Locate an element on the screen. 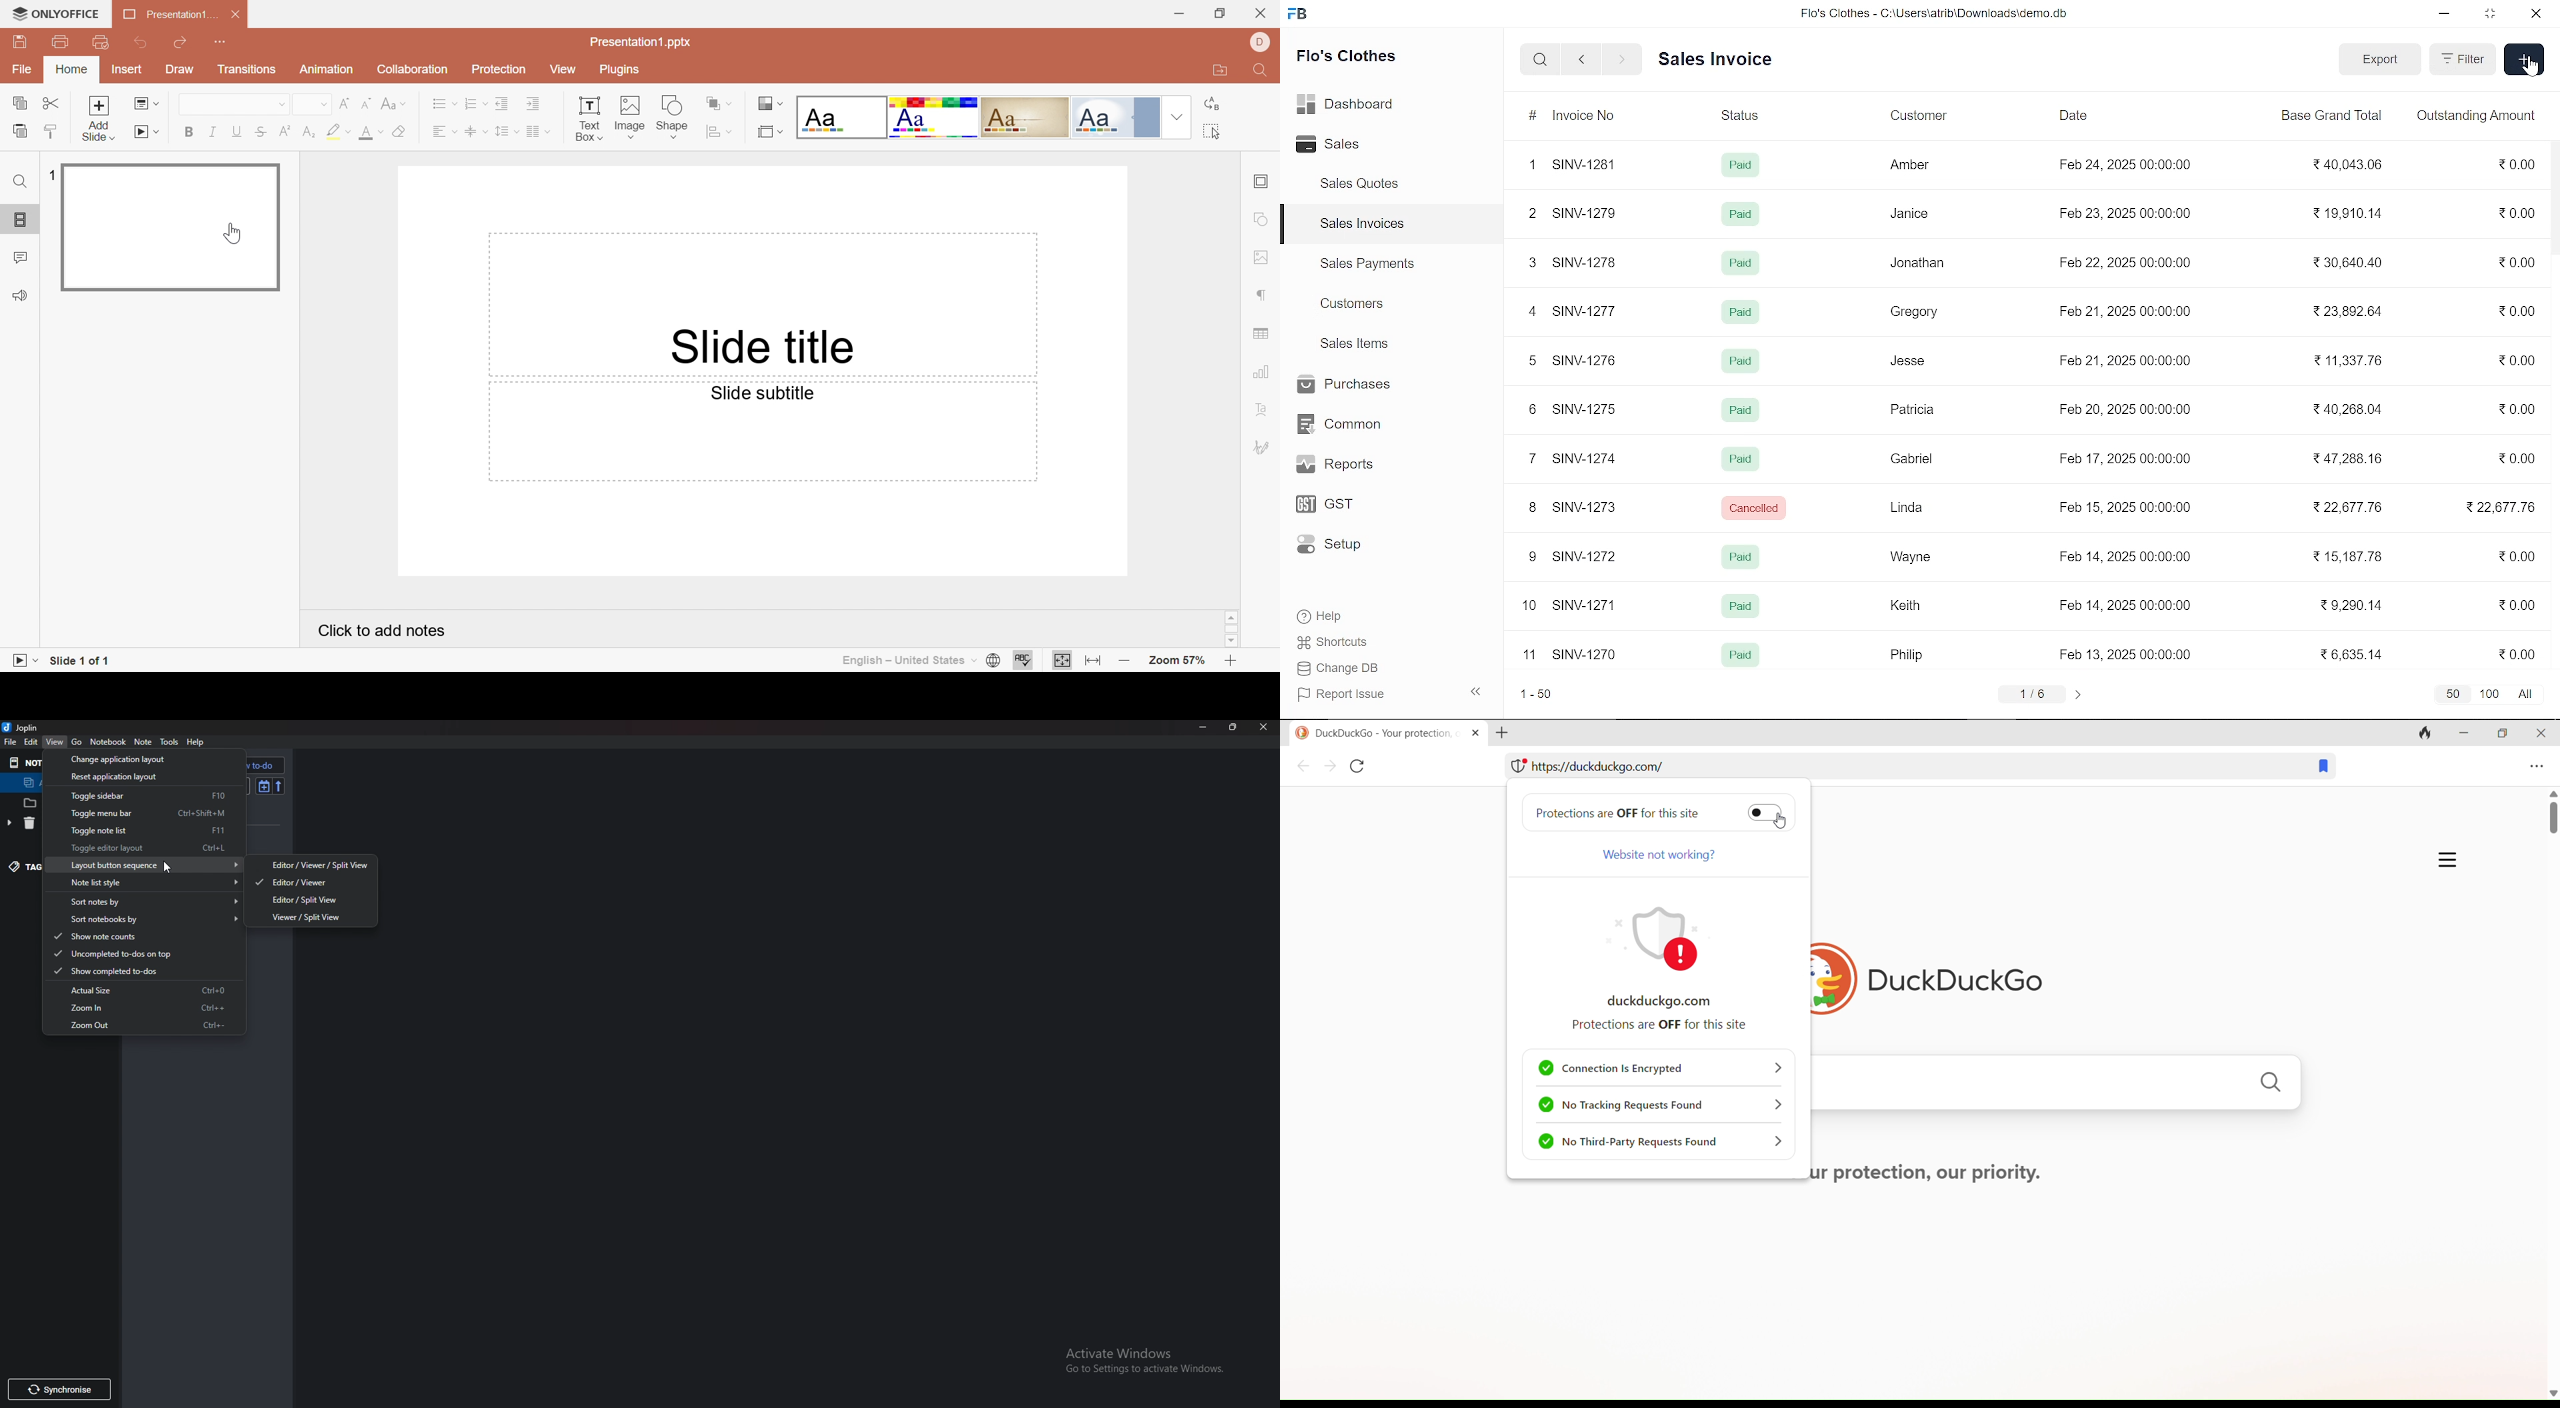  Customers is located at coordinates (1354, 303).